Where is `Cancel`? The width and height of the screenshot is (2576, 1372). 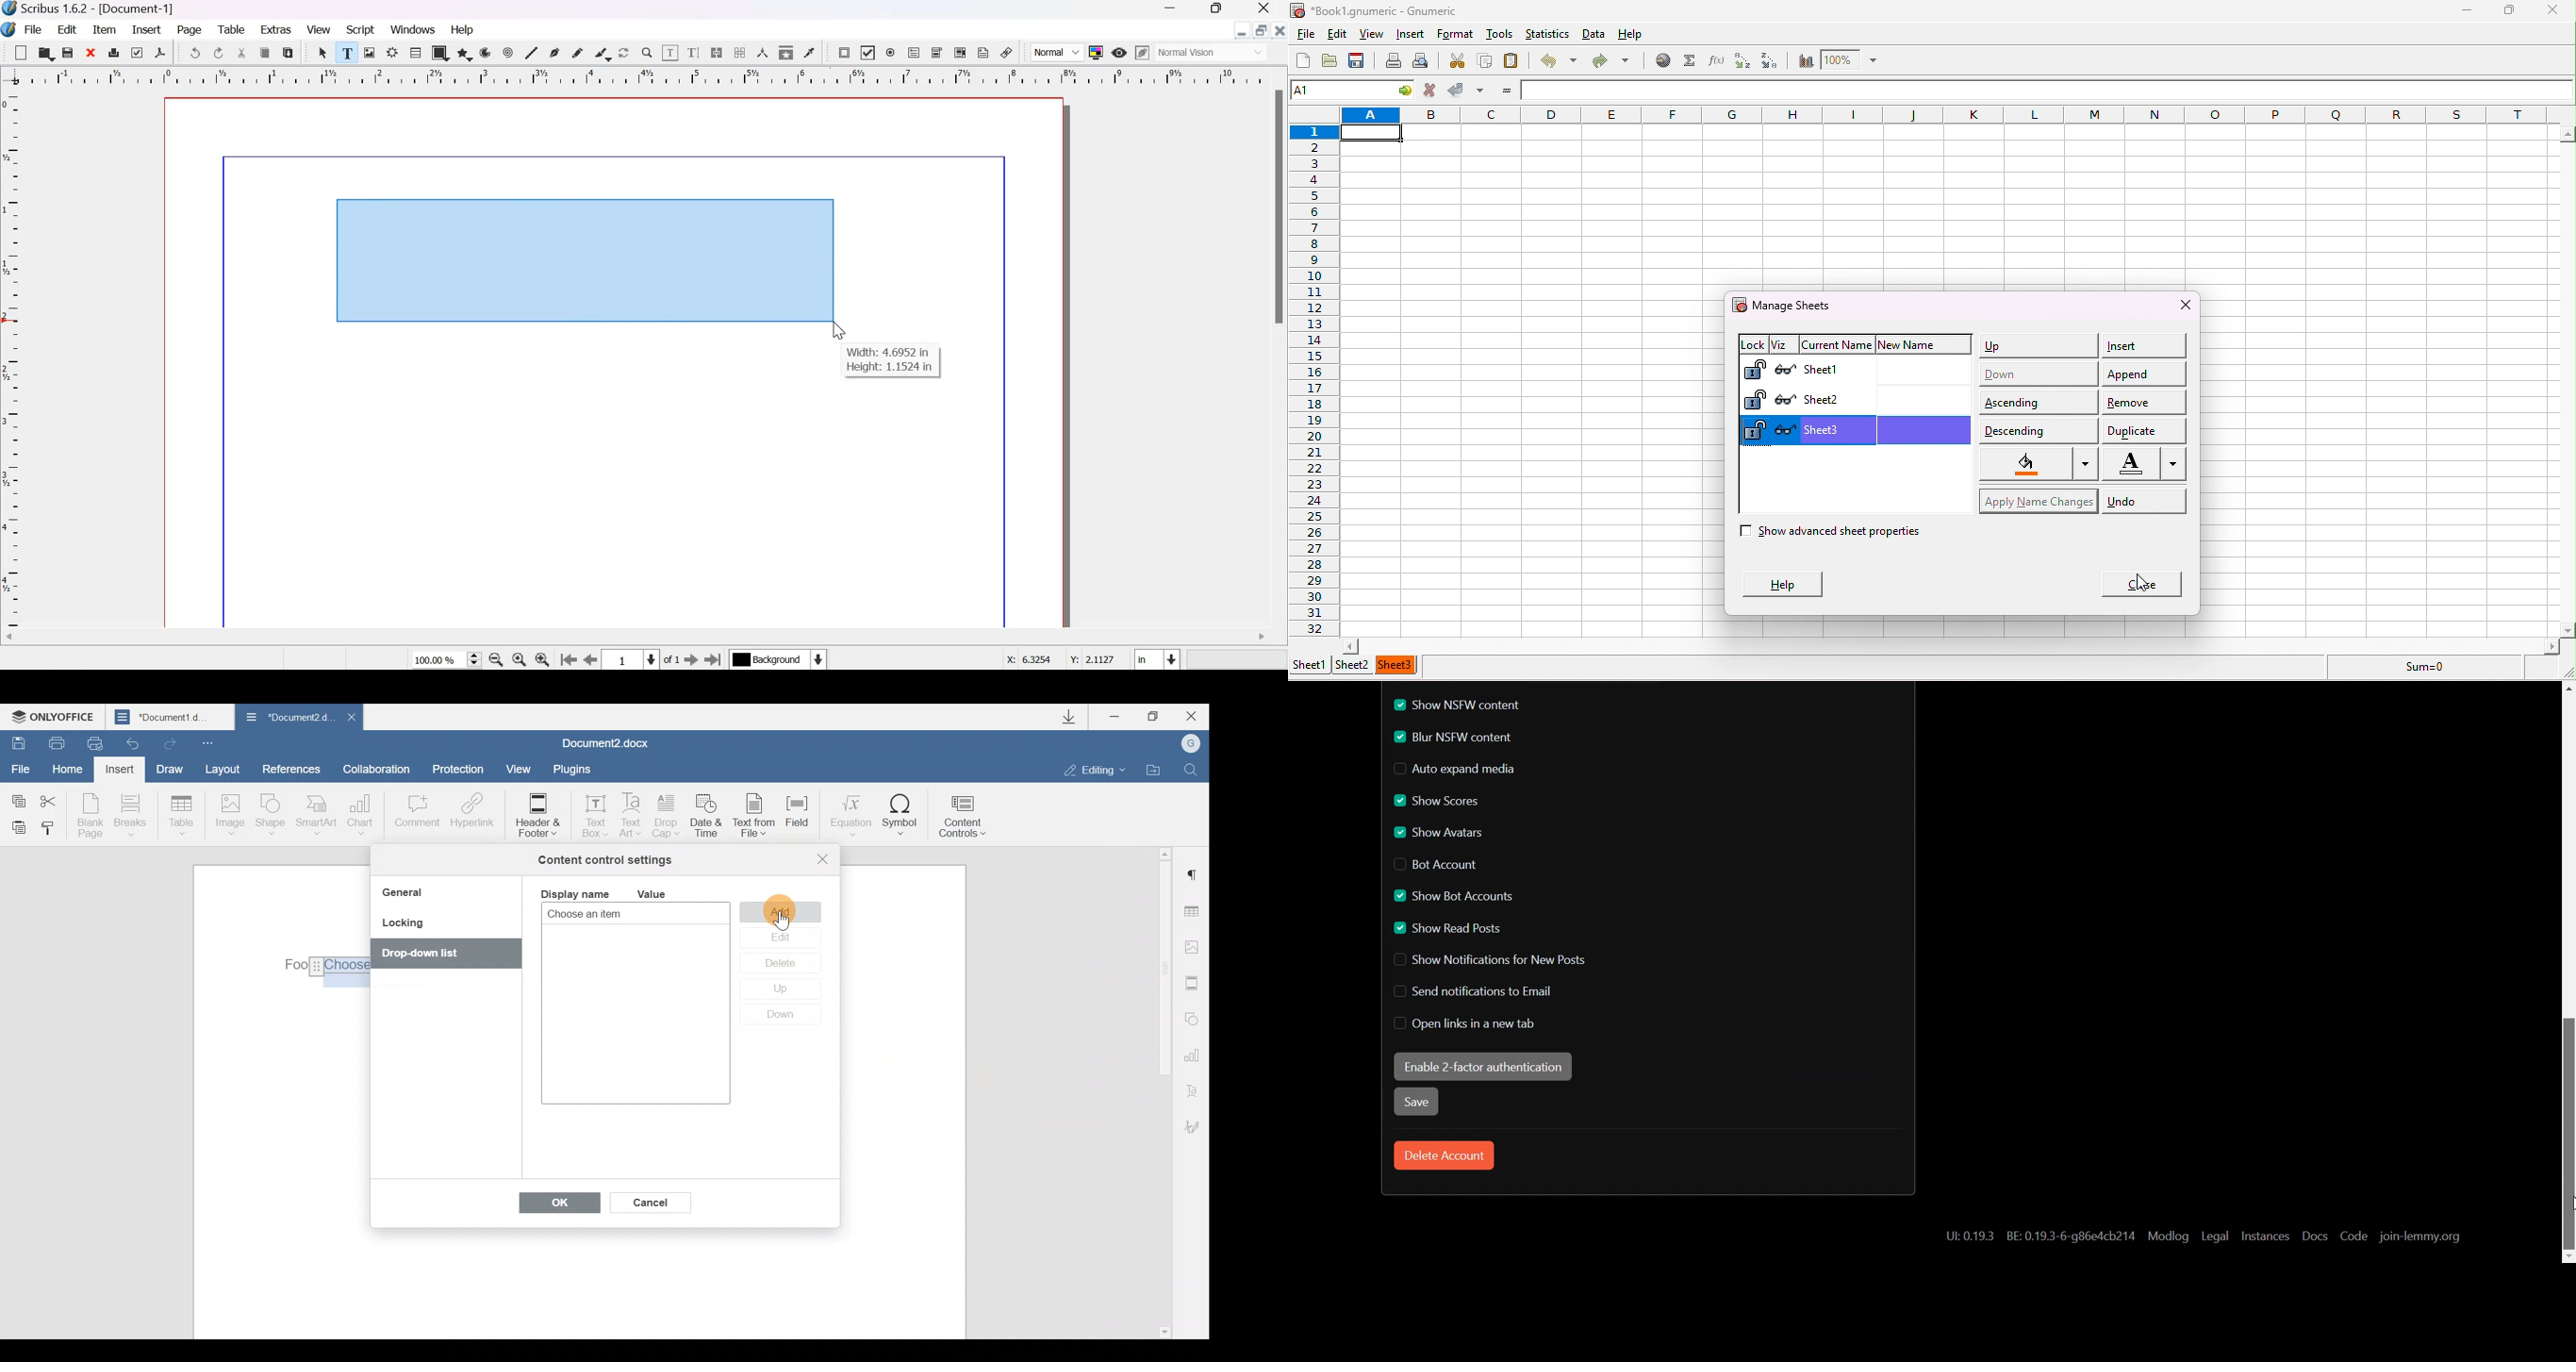 Cancel is located at coordinates (649, 1200).